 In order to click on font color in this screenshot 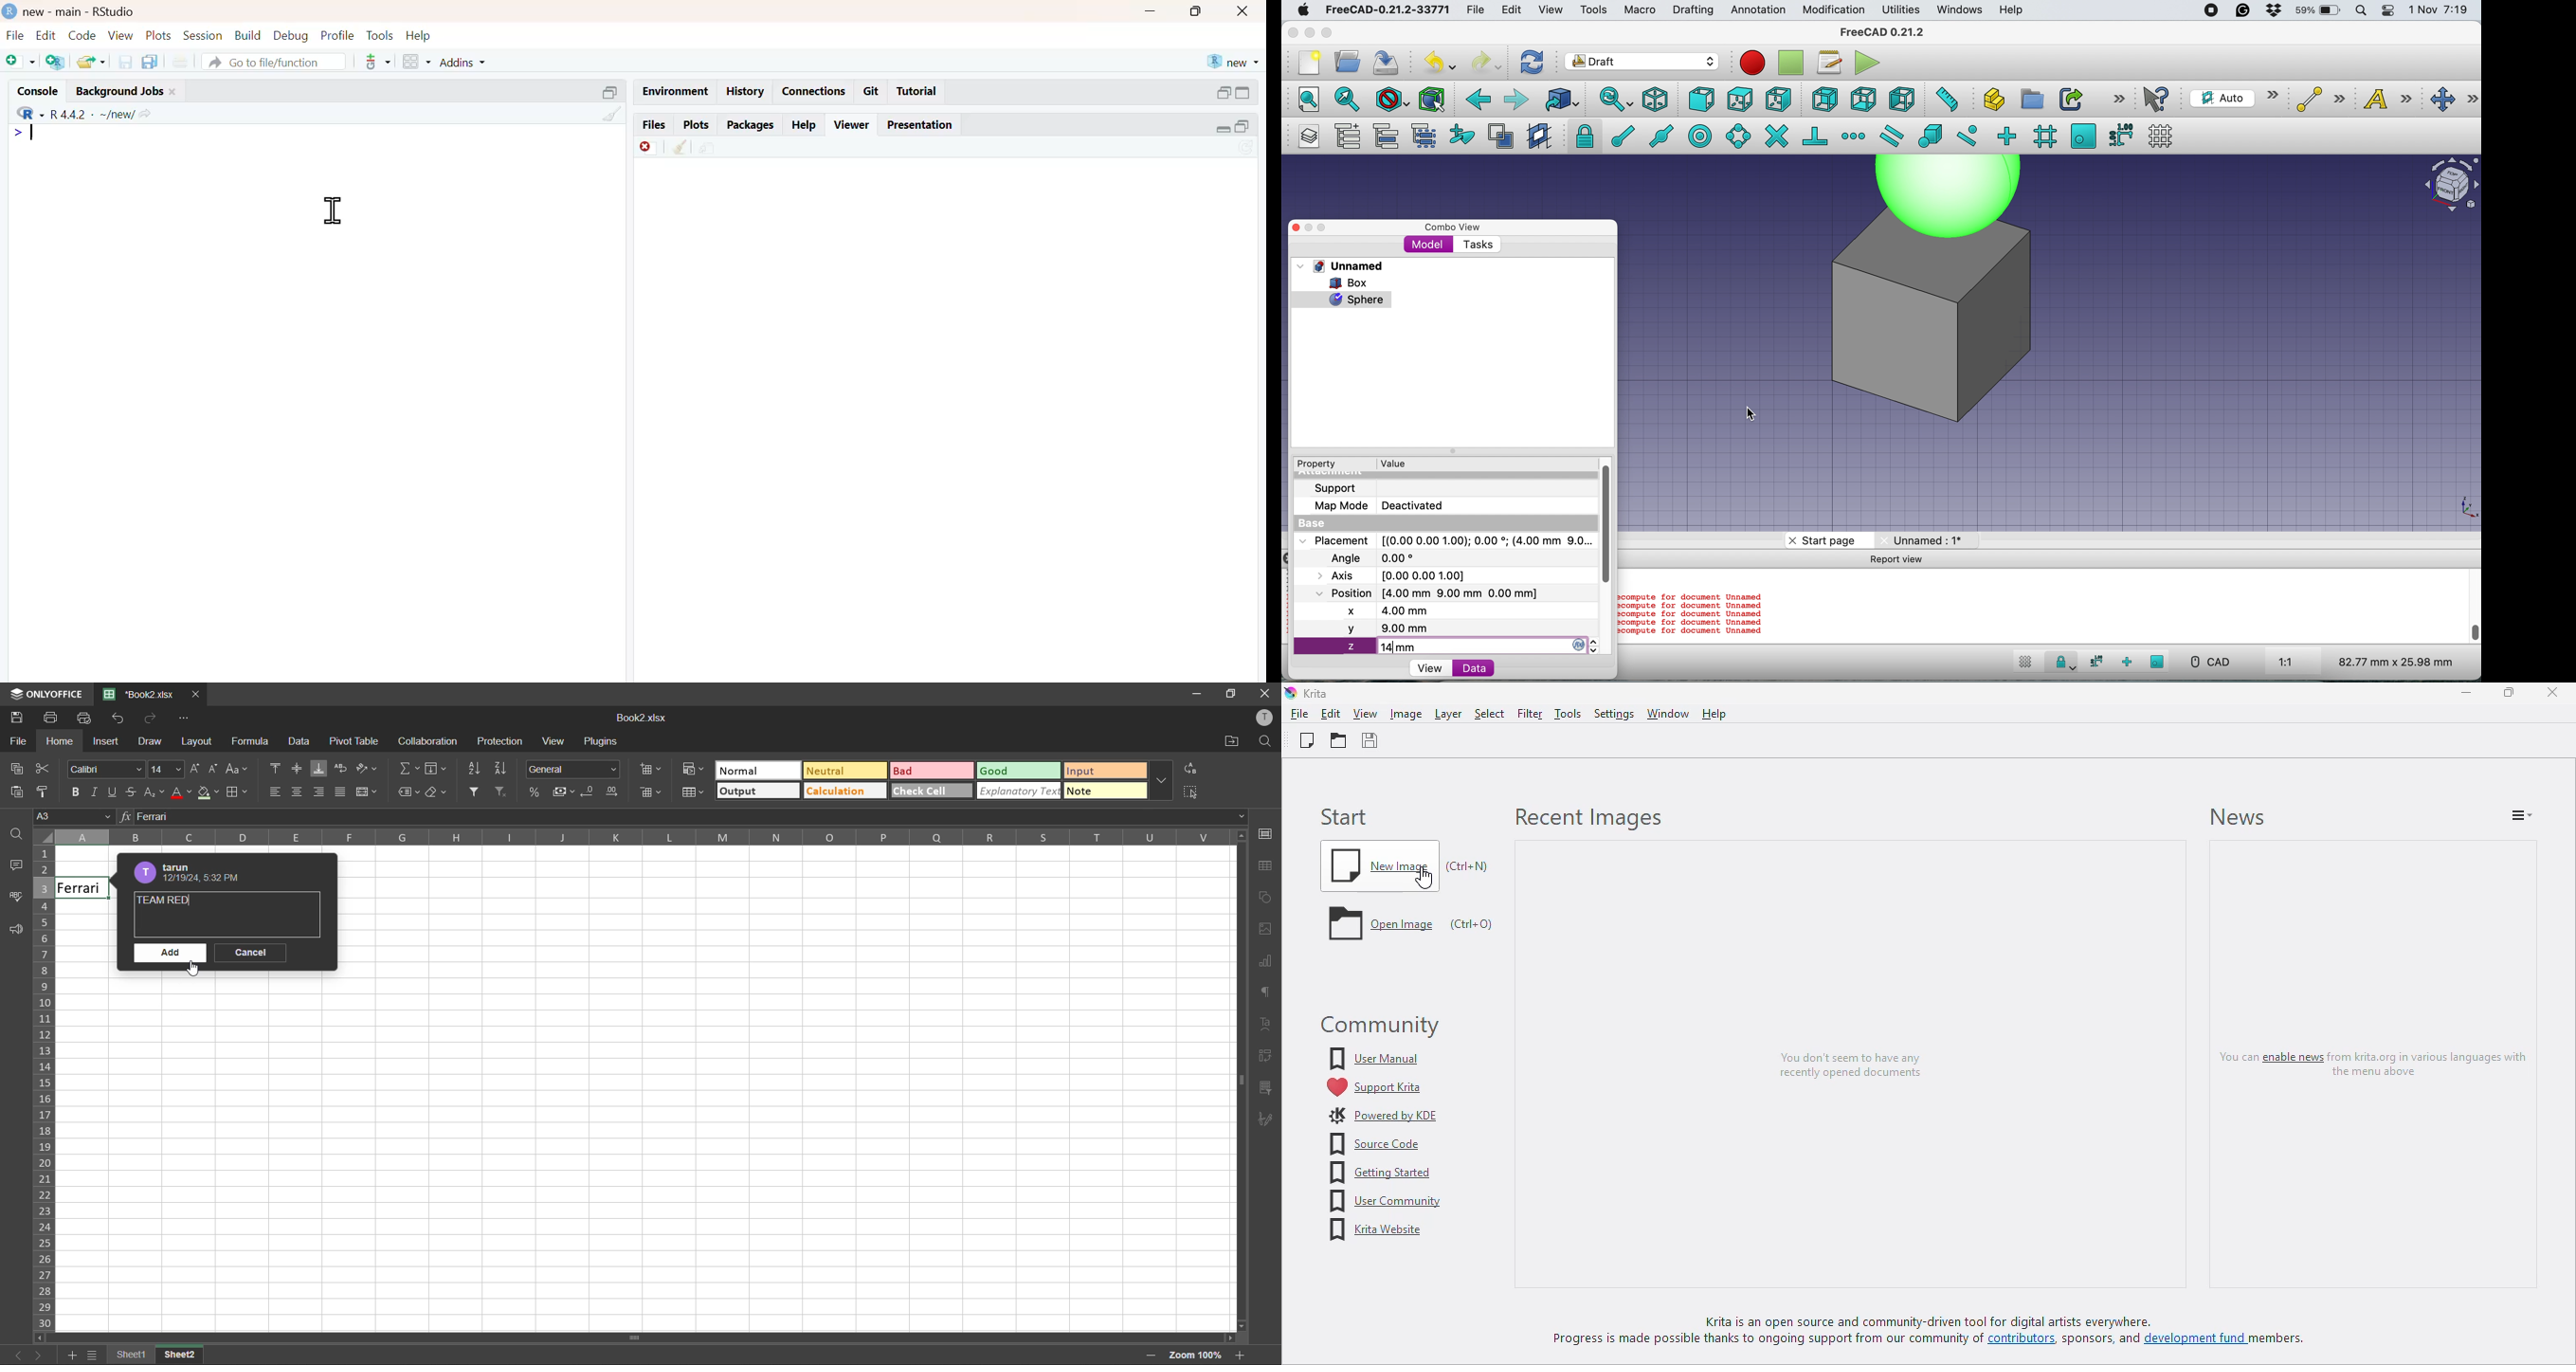, I will do `click(180, 793)`.